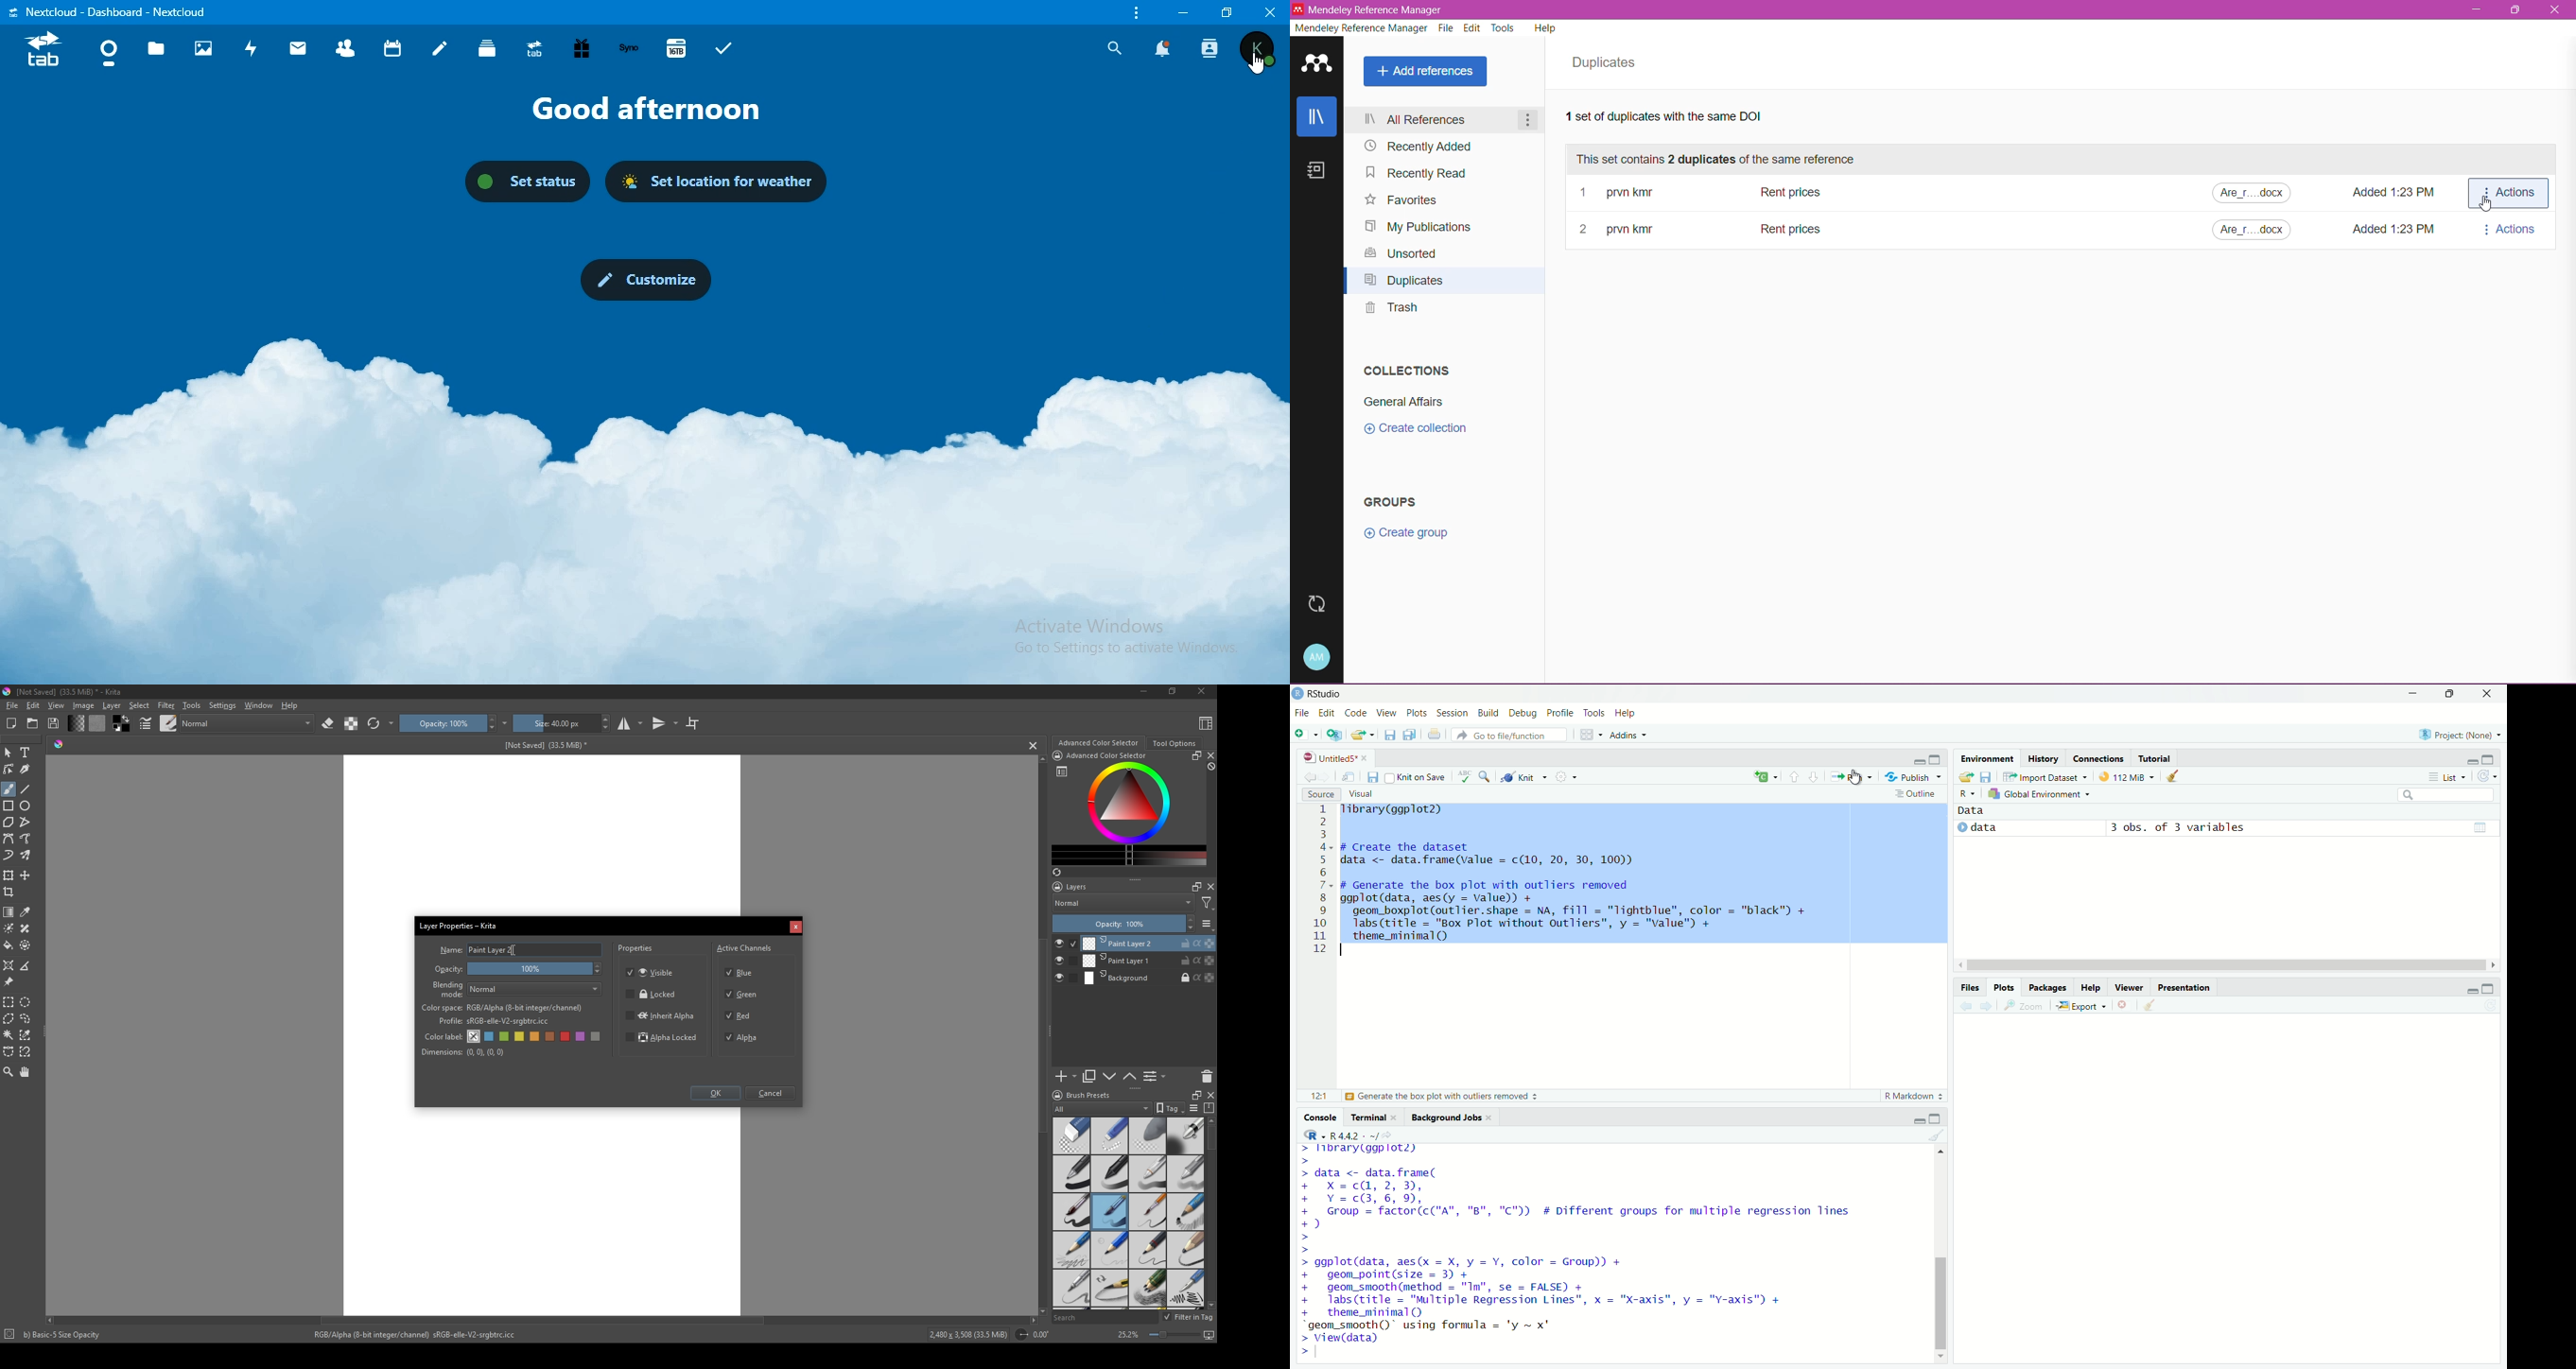 Image resolution: width=2576 pixels, height=1372 pixels. What do you see at coordinates (1116, 924) in the screenshot?
I see `Opacity: 100%` at bounding box center [1116, 924].